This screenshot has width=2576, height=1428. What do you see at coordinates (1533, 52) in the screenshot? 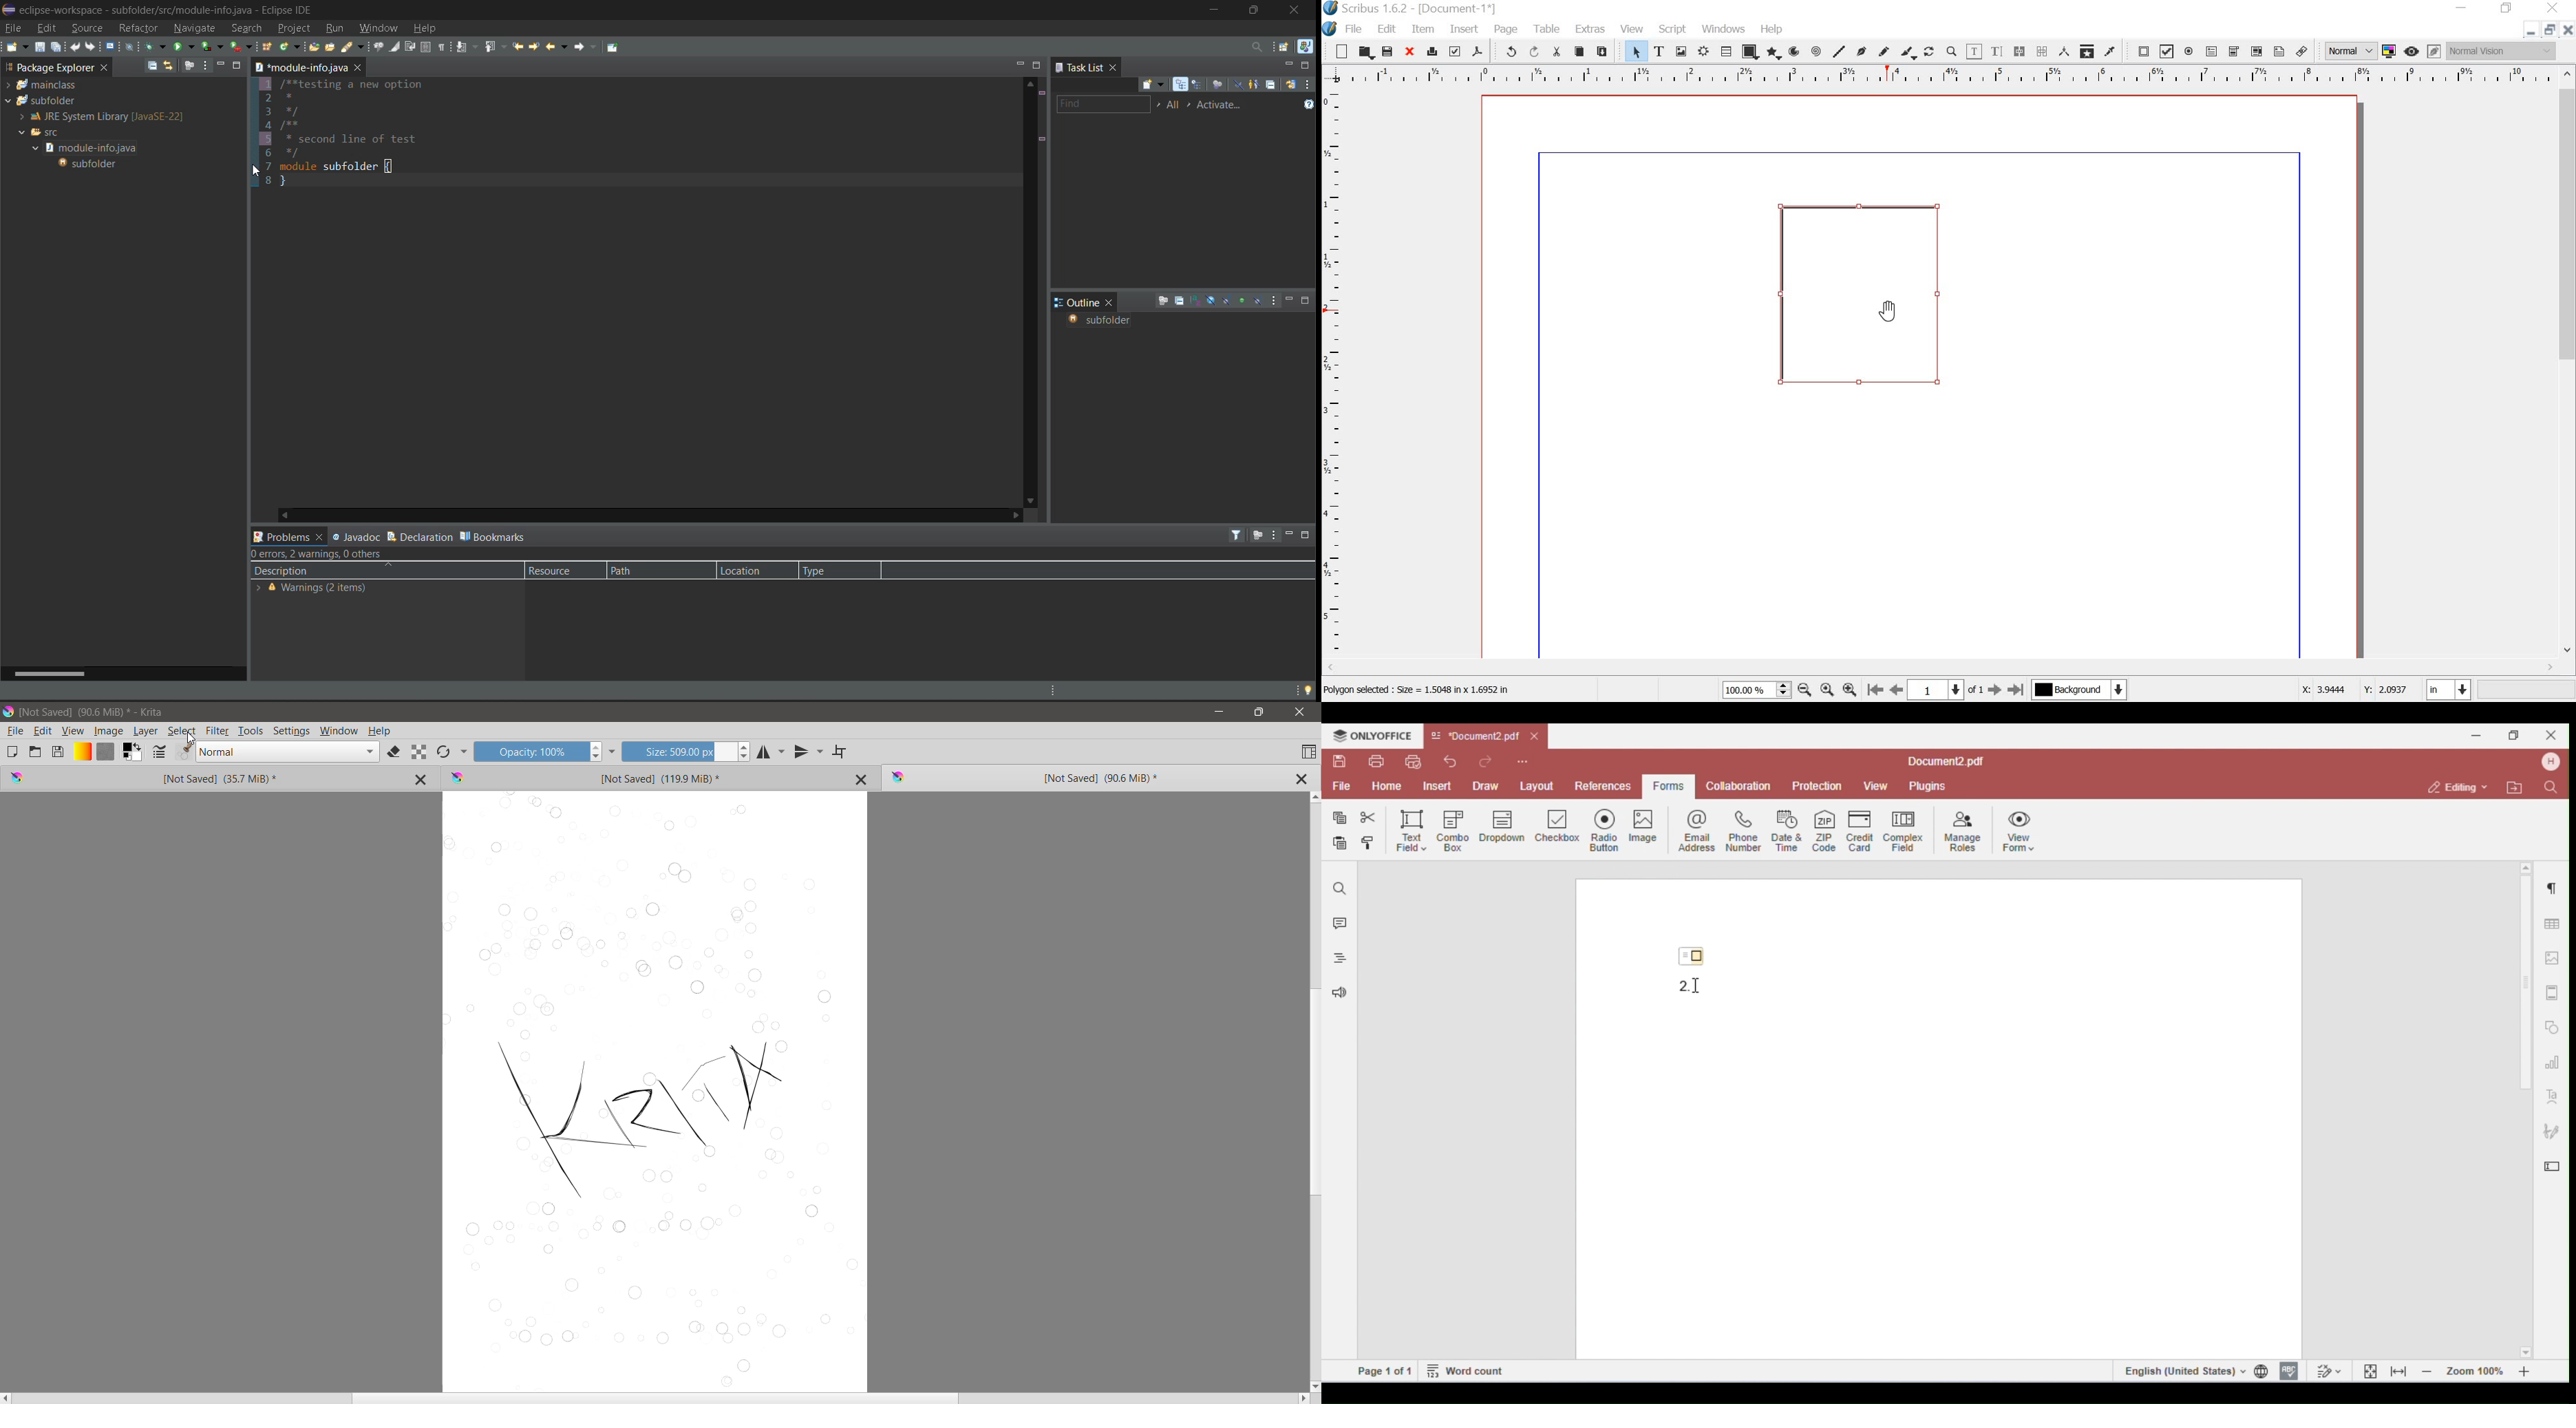
I see `redo` at bounding box center [1533, 52].